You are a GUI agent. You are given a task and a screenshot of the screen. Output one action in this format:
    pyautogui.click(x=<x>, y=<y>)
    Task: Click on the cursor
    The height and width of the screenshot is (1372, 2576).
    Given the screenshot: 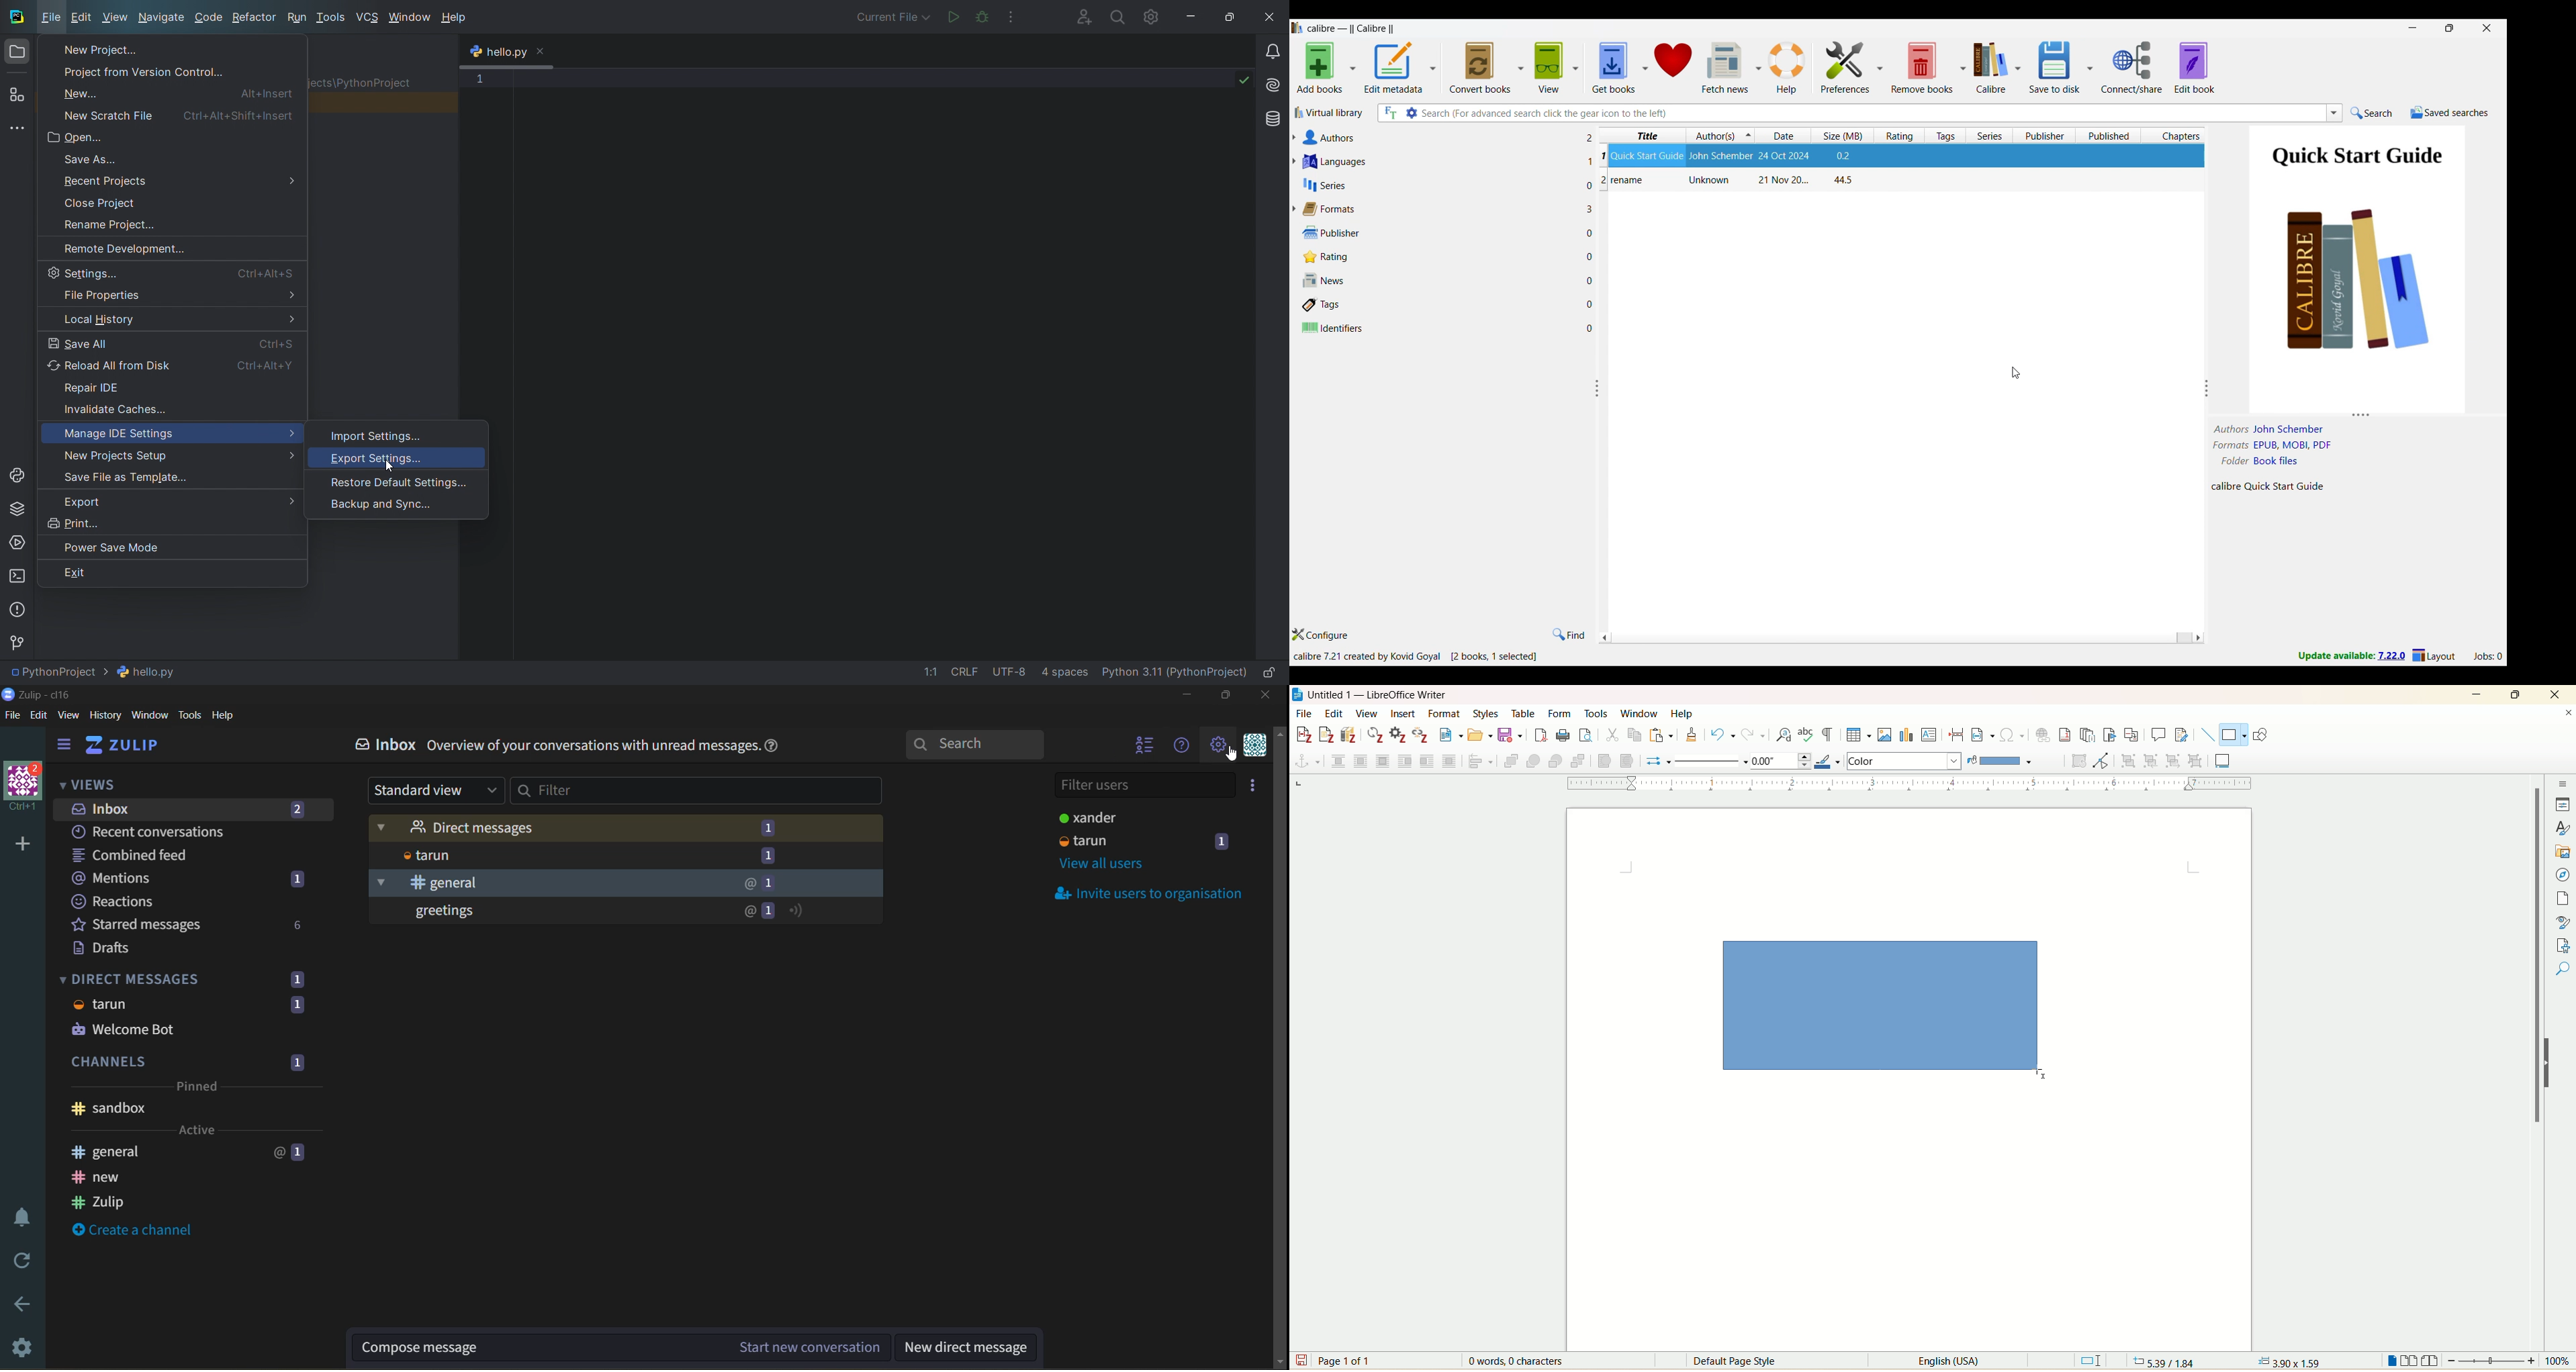 What is the action you would take?
    pyautogui.click(x=1236, y=754)
    